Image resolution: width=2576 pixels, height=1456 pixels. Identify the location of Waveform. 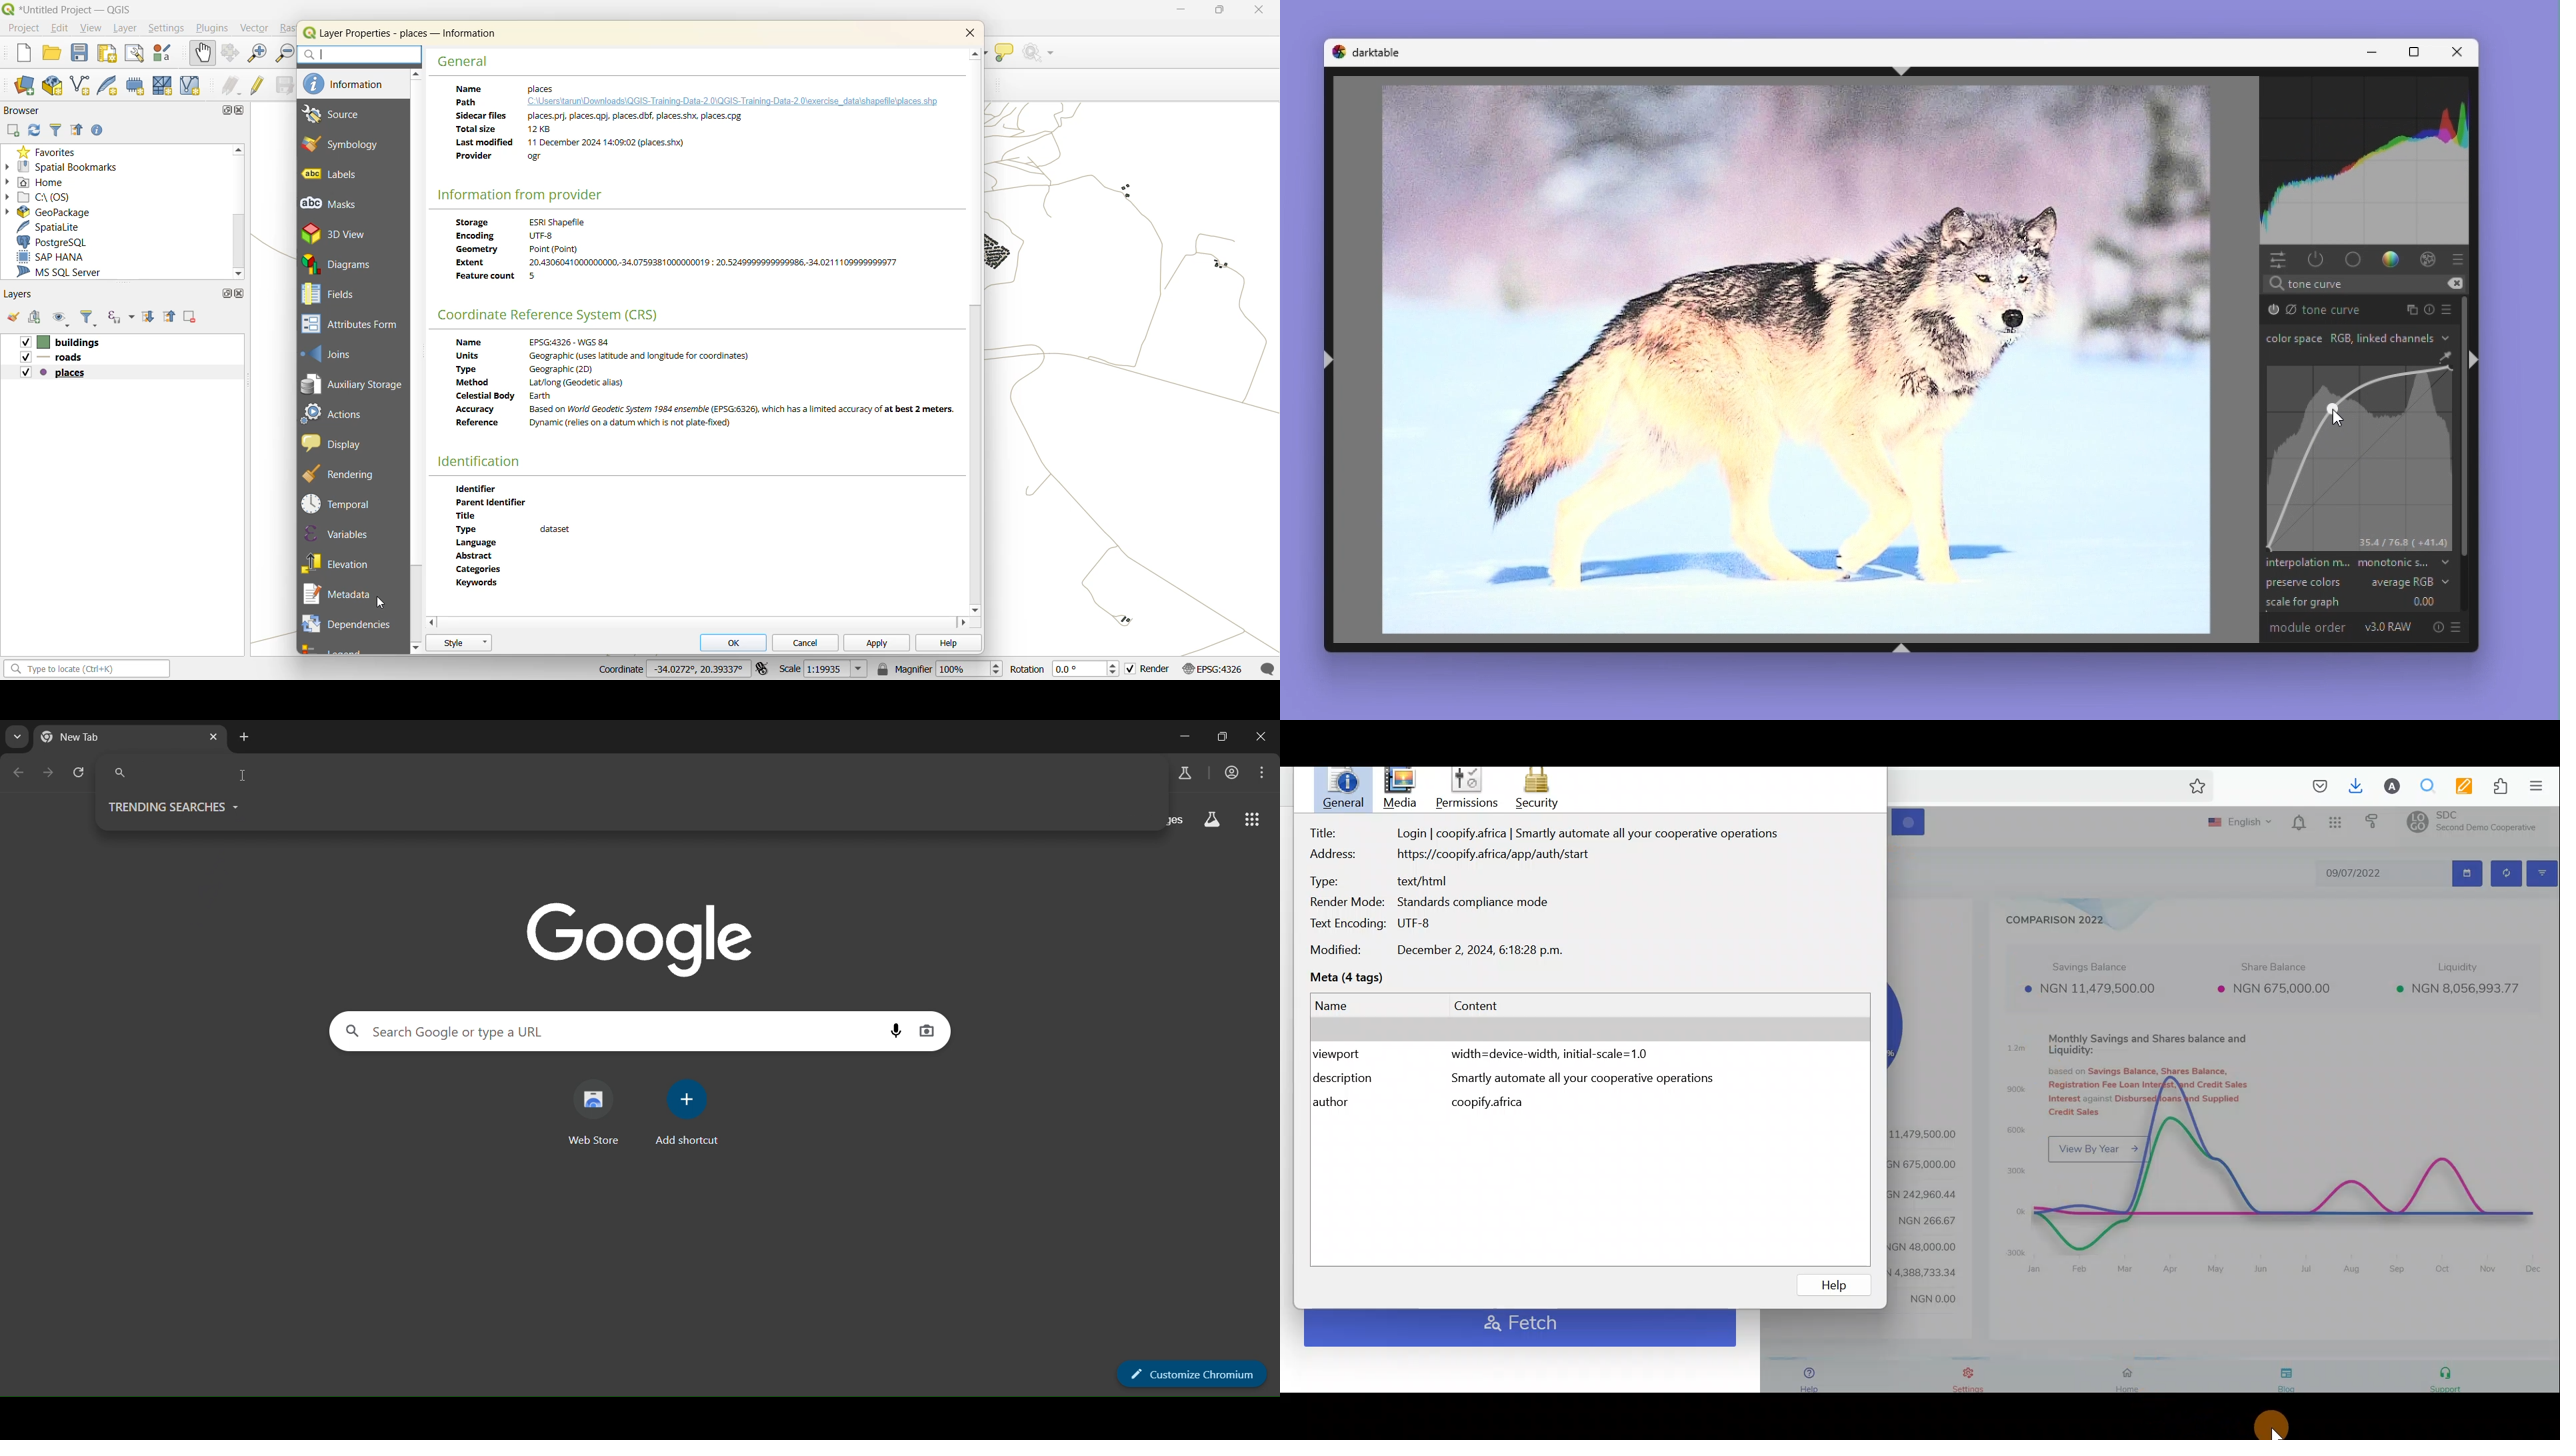
(2366, 163).